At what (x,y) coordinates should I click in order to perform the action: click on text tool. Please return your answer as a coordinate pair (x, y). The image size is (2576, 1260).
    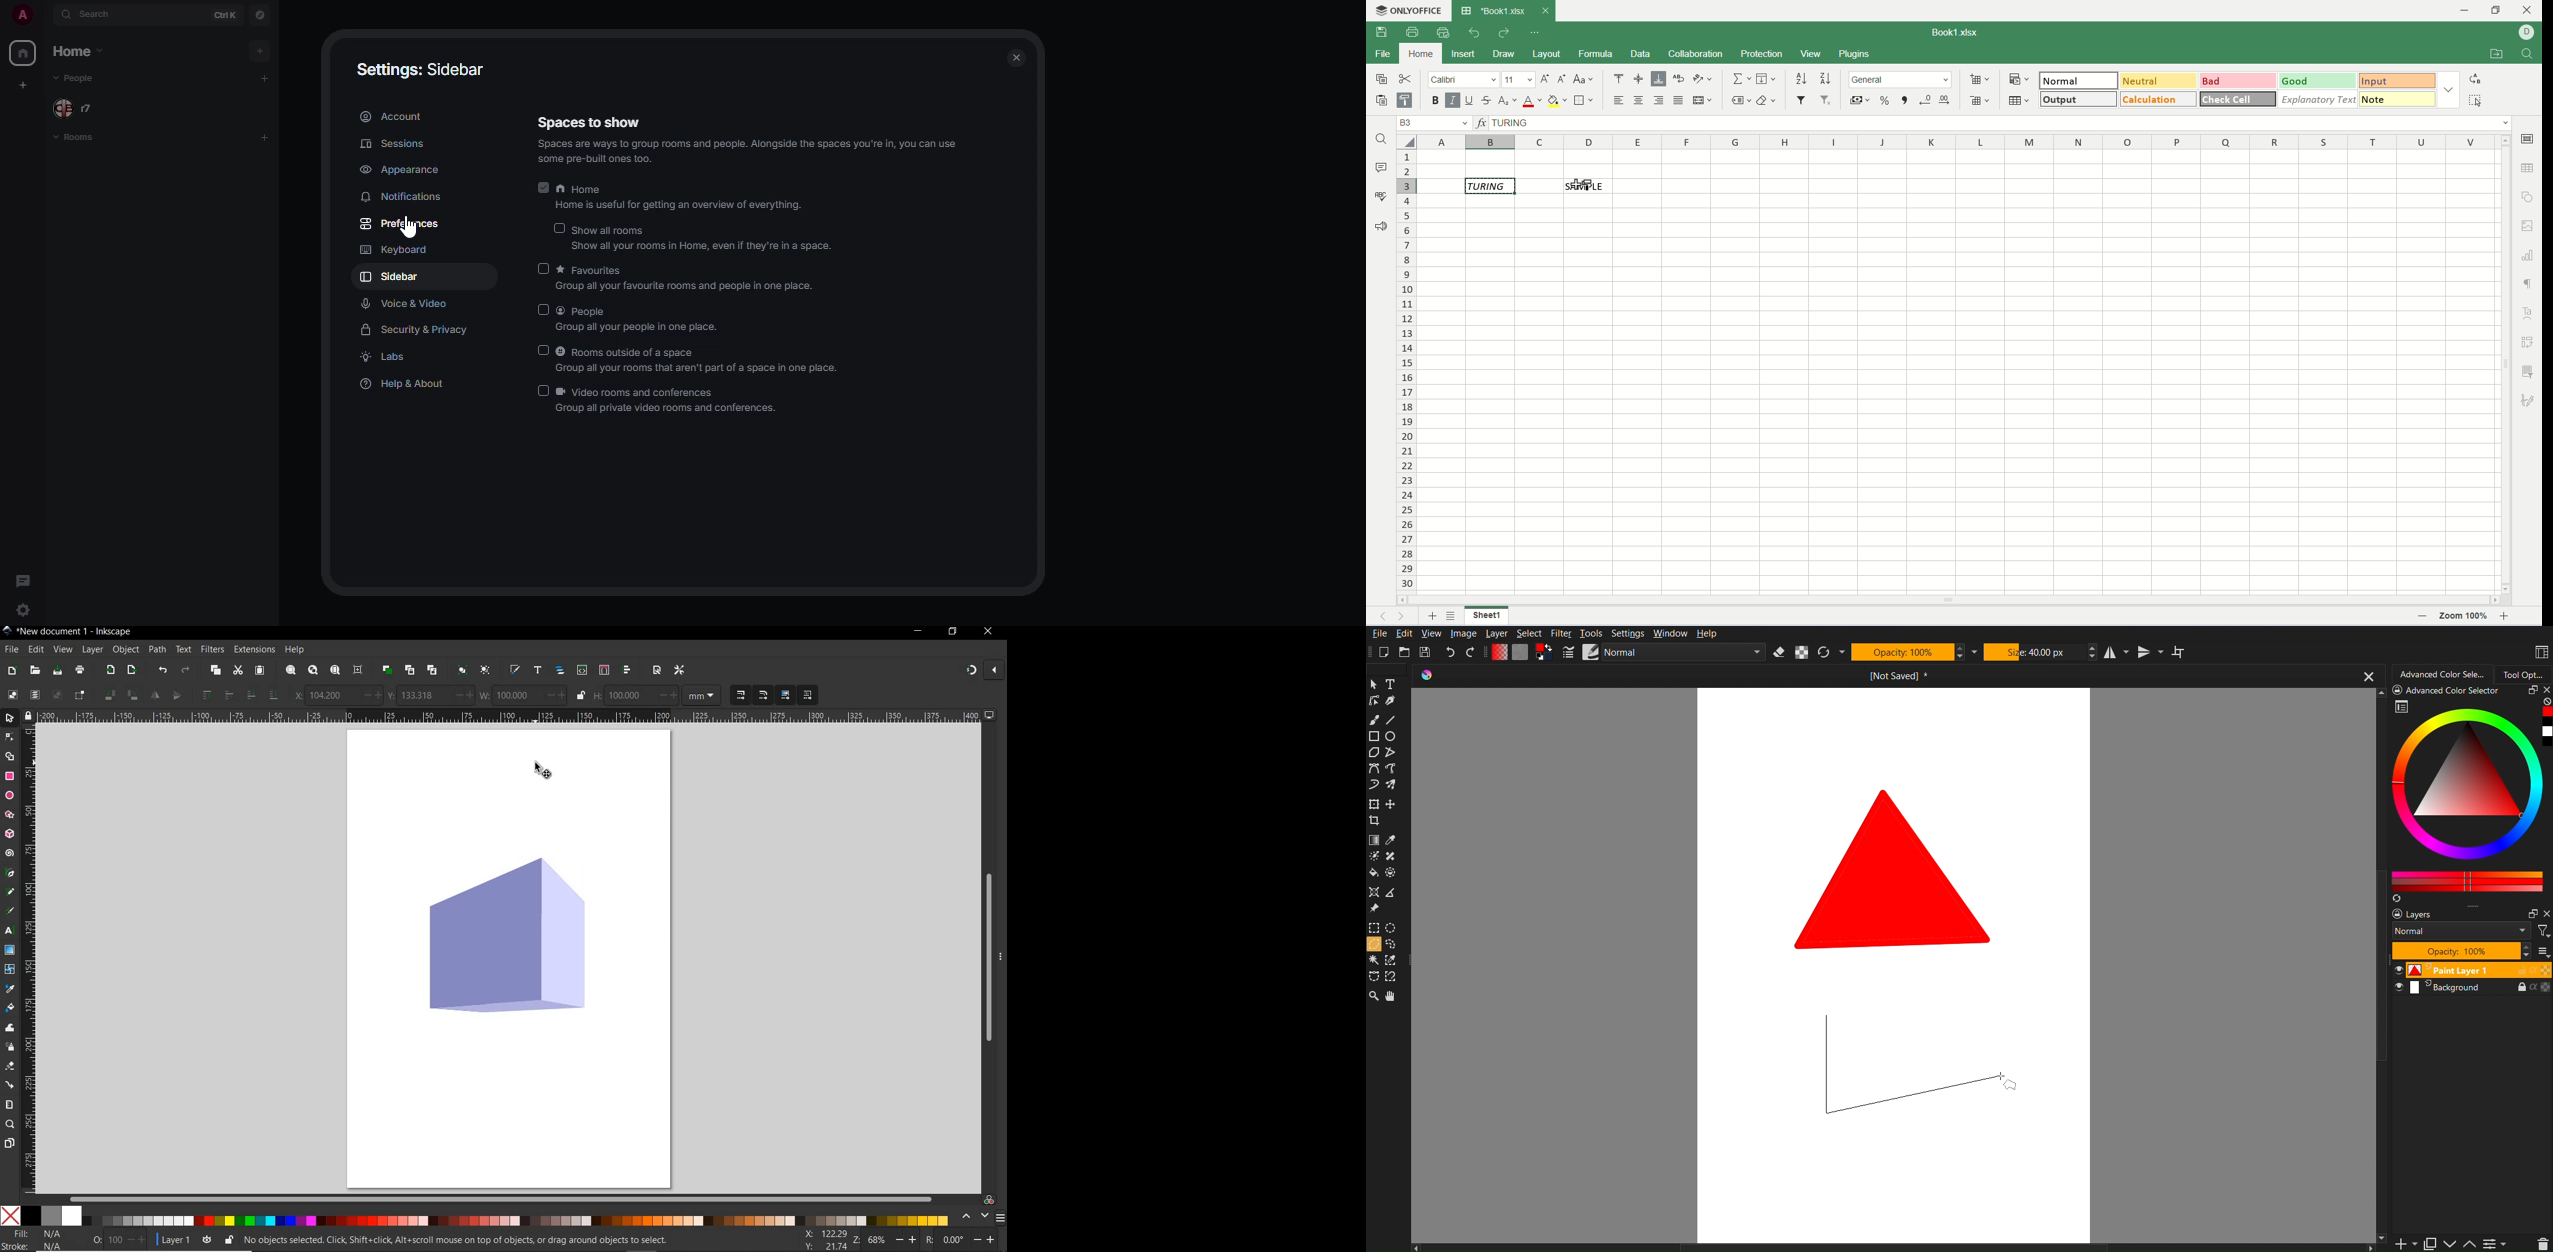
    Looking at the image, I should click on (9, 932).